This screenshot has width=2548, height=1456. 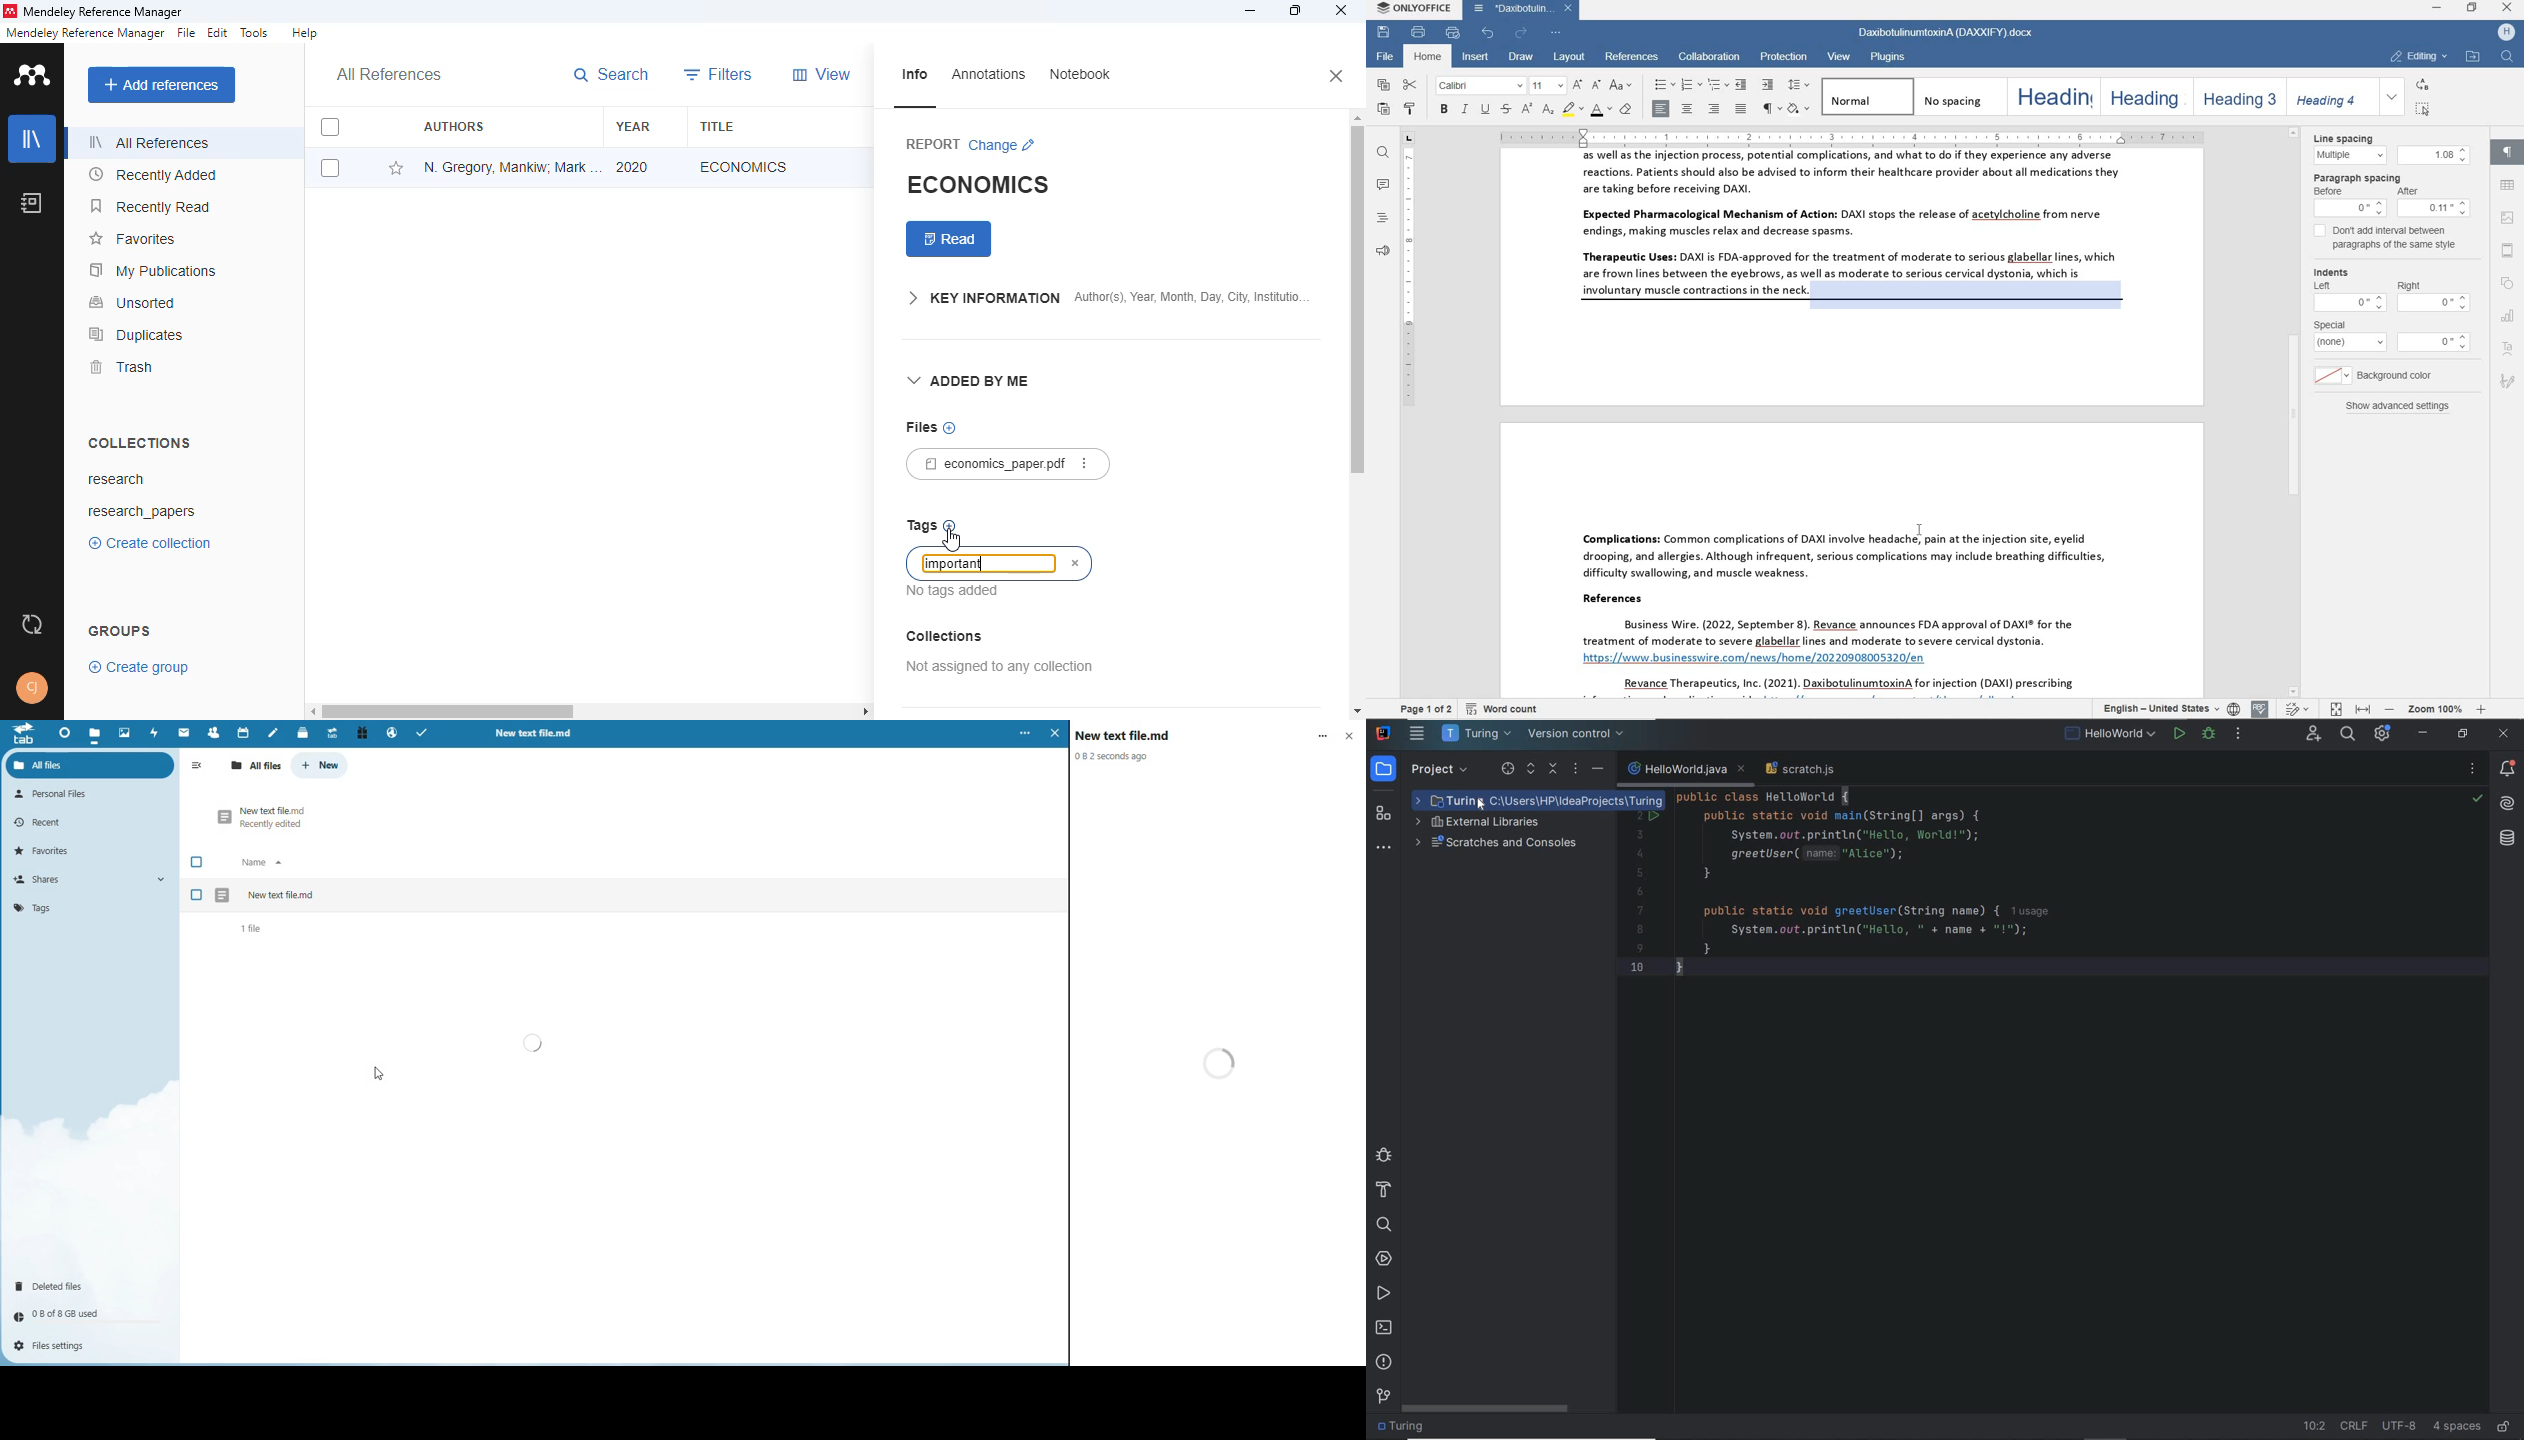 What do you see at coordinates (274, 808) in the screenshot?
I see `New Text File` at bounding box center [274, 808].